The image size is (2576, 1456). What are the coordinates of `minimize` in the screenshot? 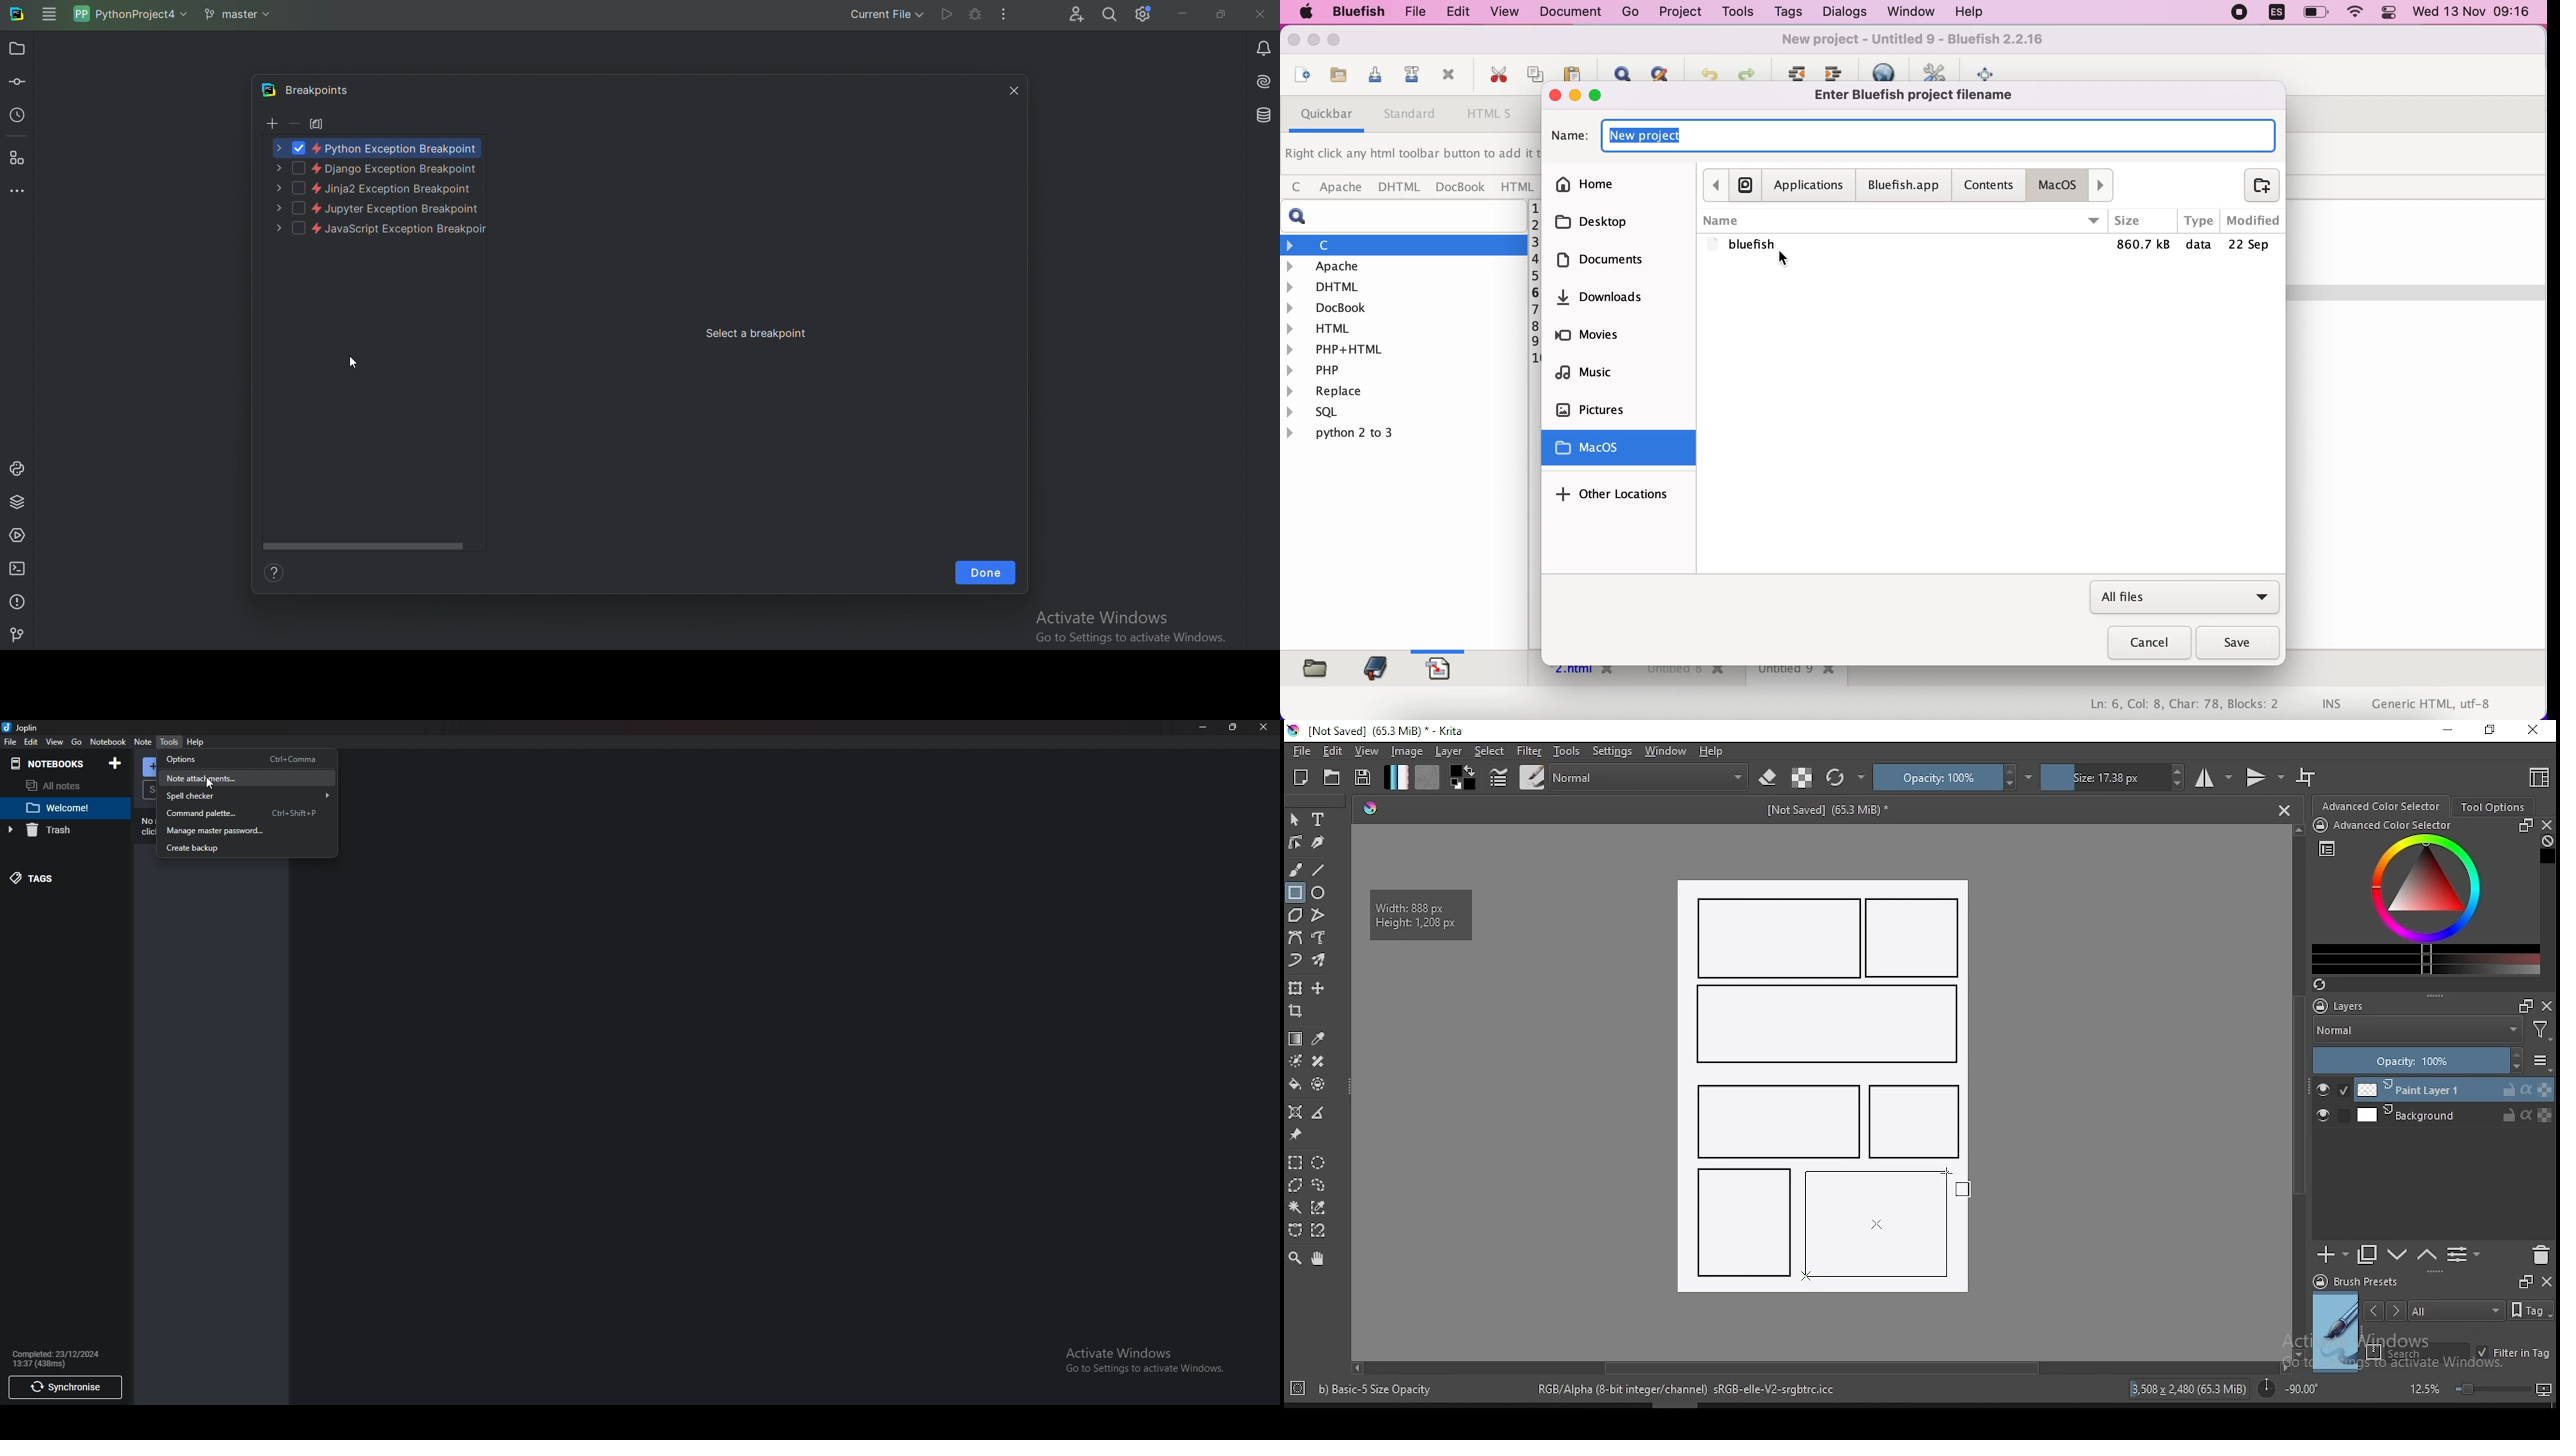 It's located at (1203, 727).